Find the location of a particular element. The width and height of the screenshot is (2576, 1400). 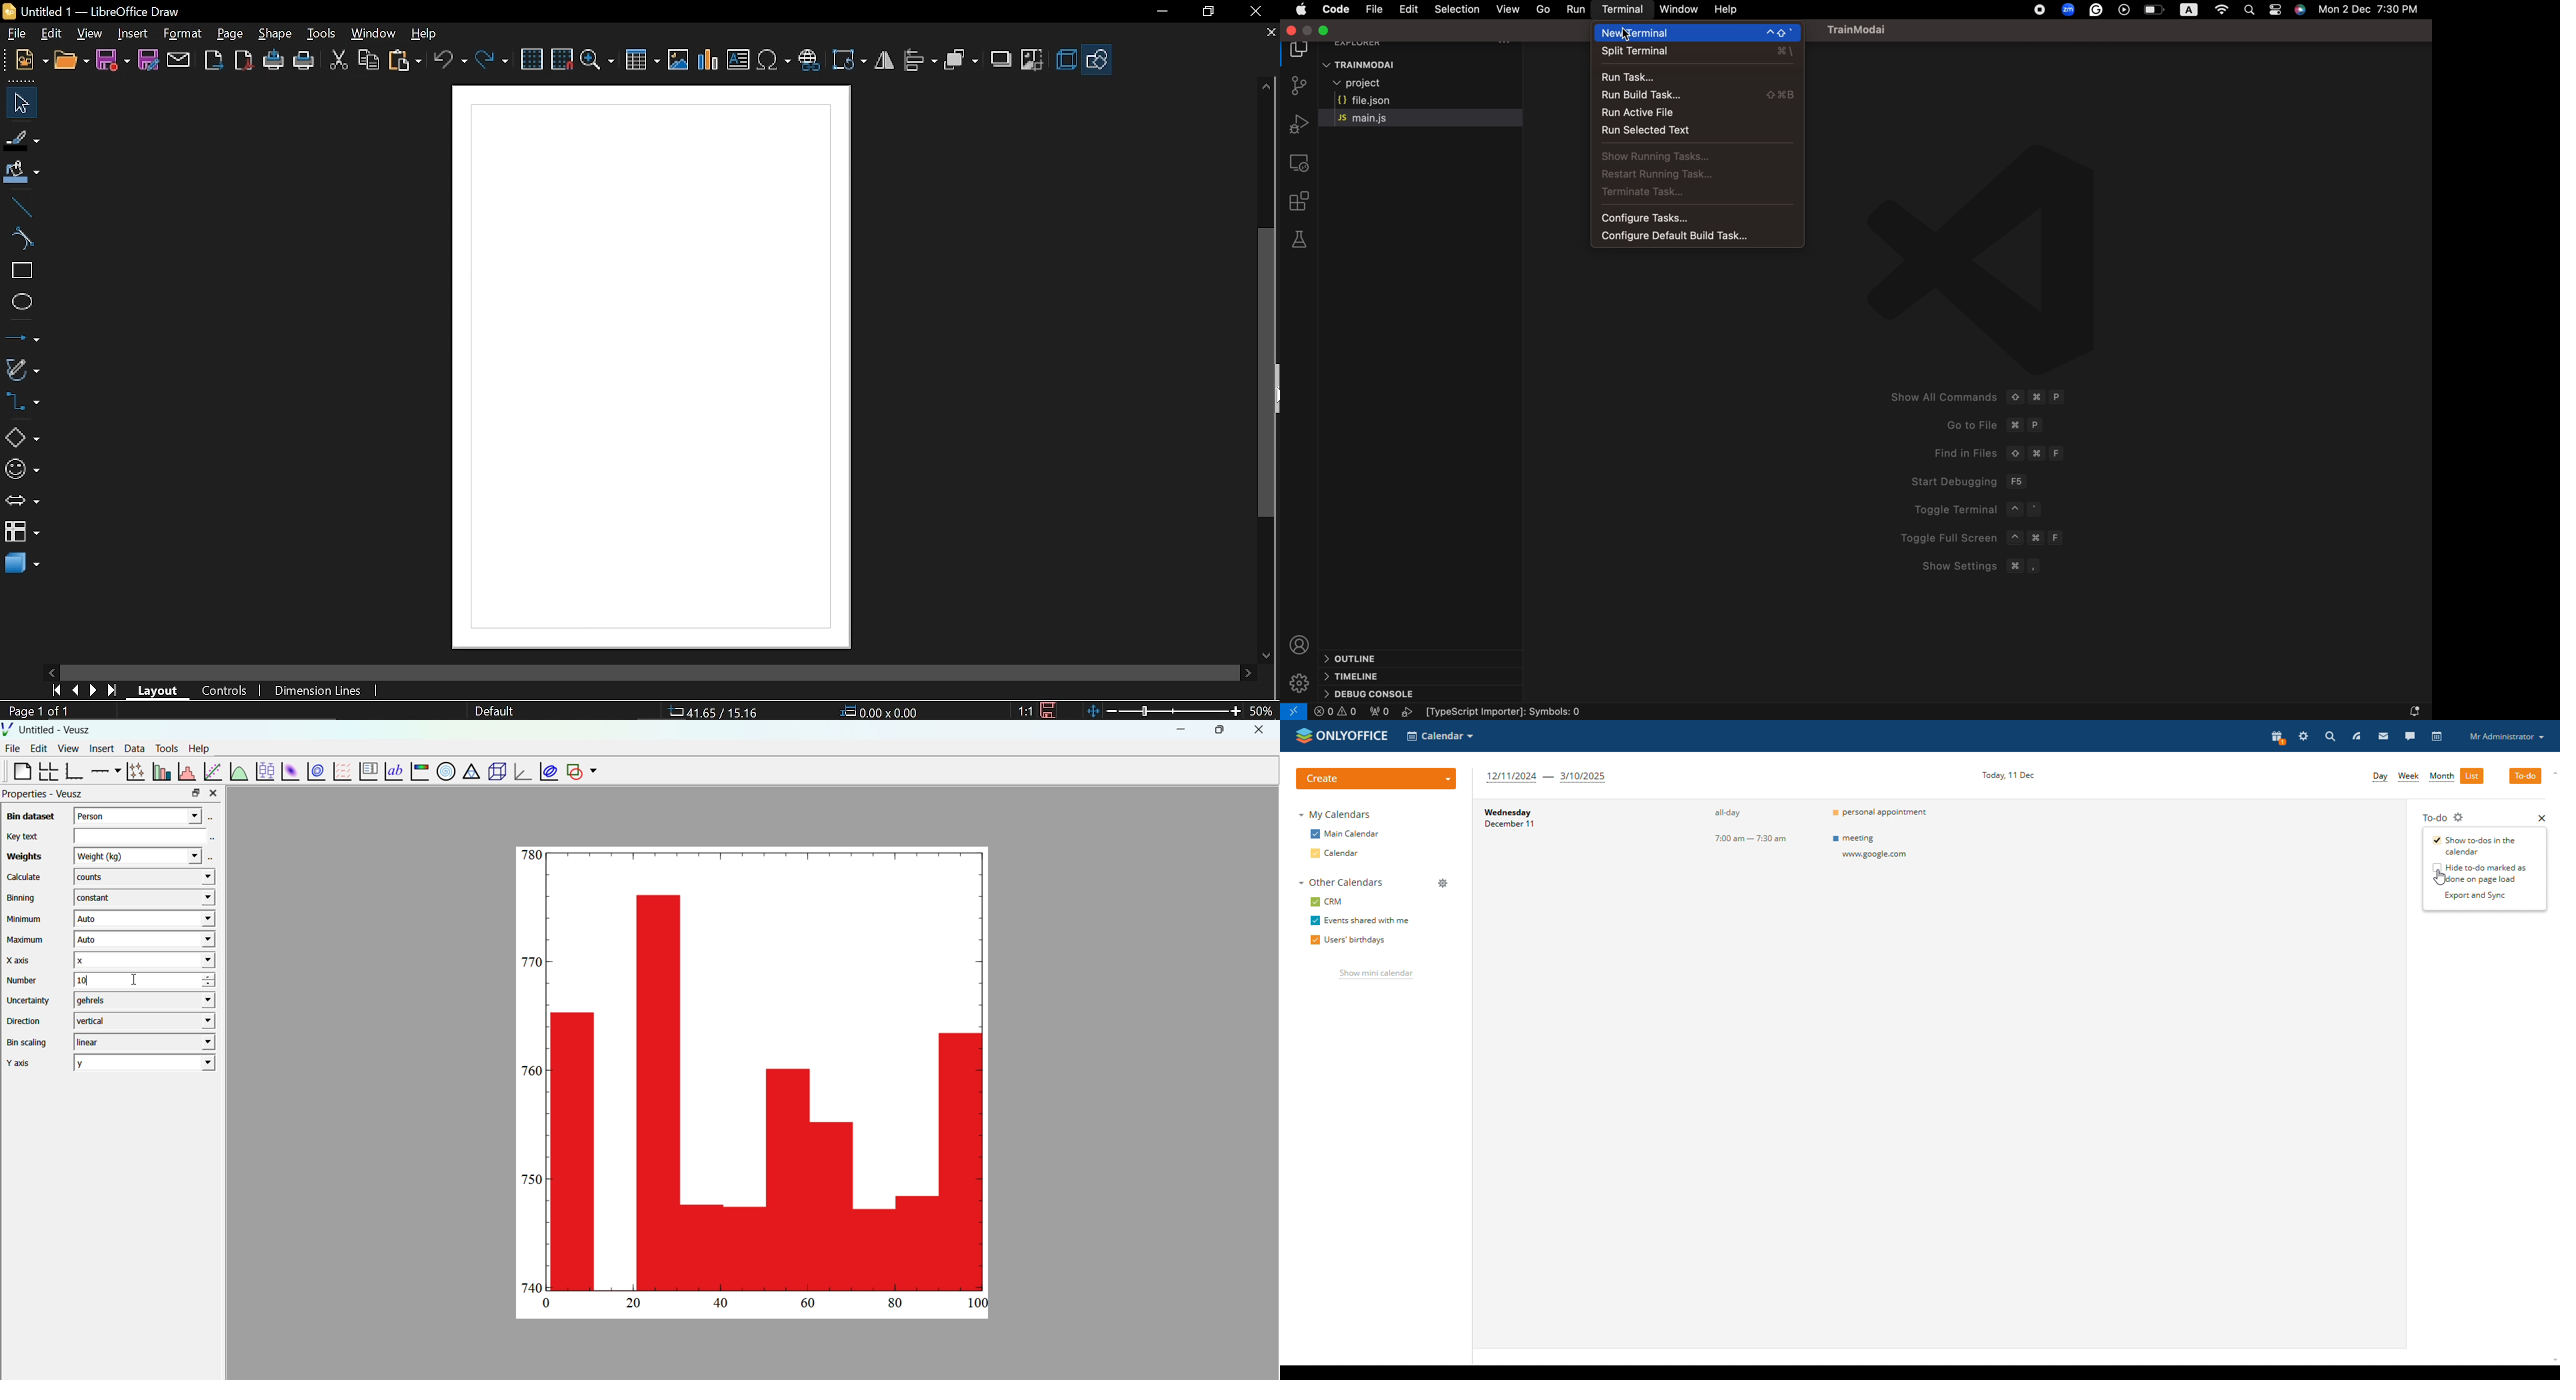

Bin Dataset is located at coordinates (29, 816).